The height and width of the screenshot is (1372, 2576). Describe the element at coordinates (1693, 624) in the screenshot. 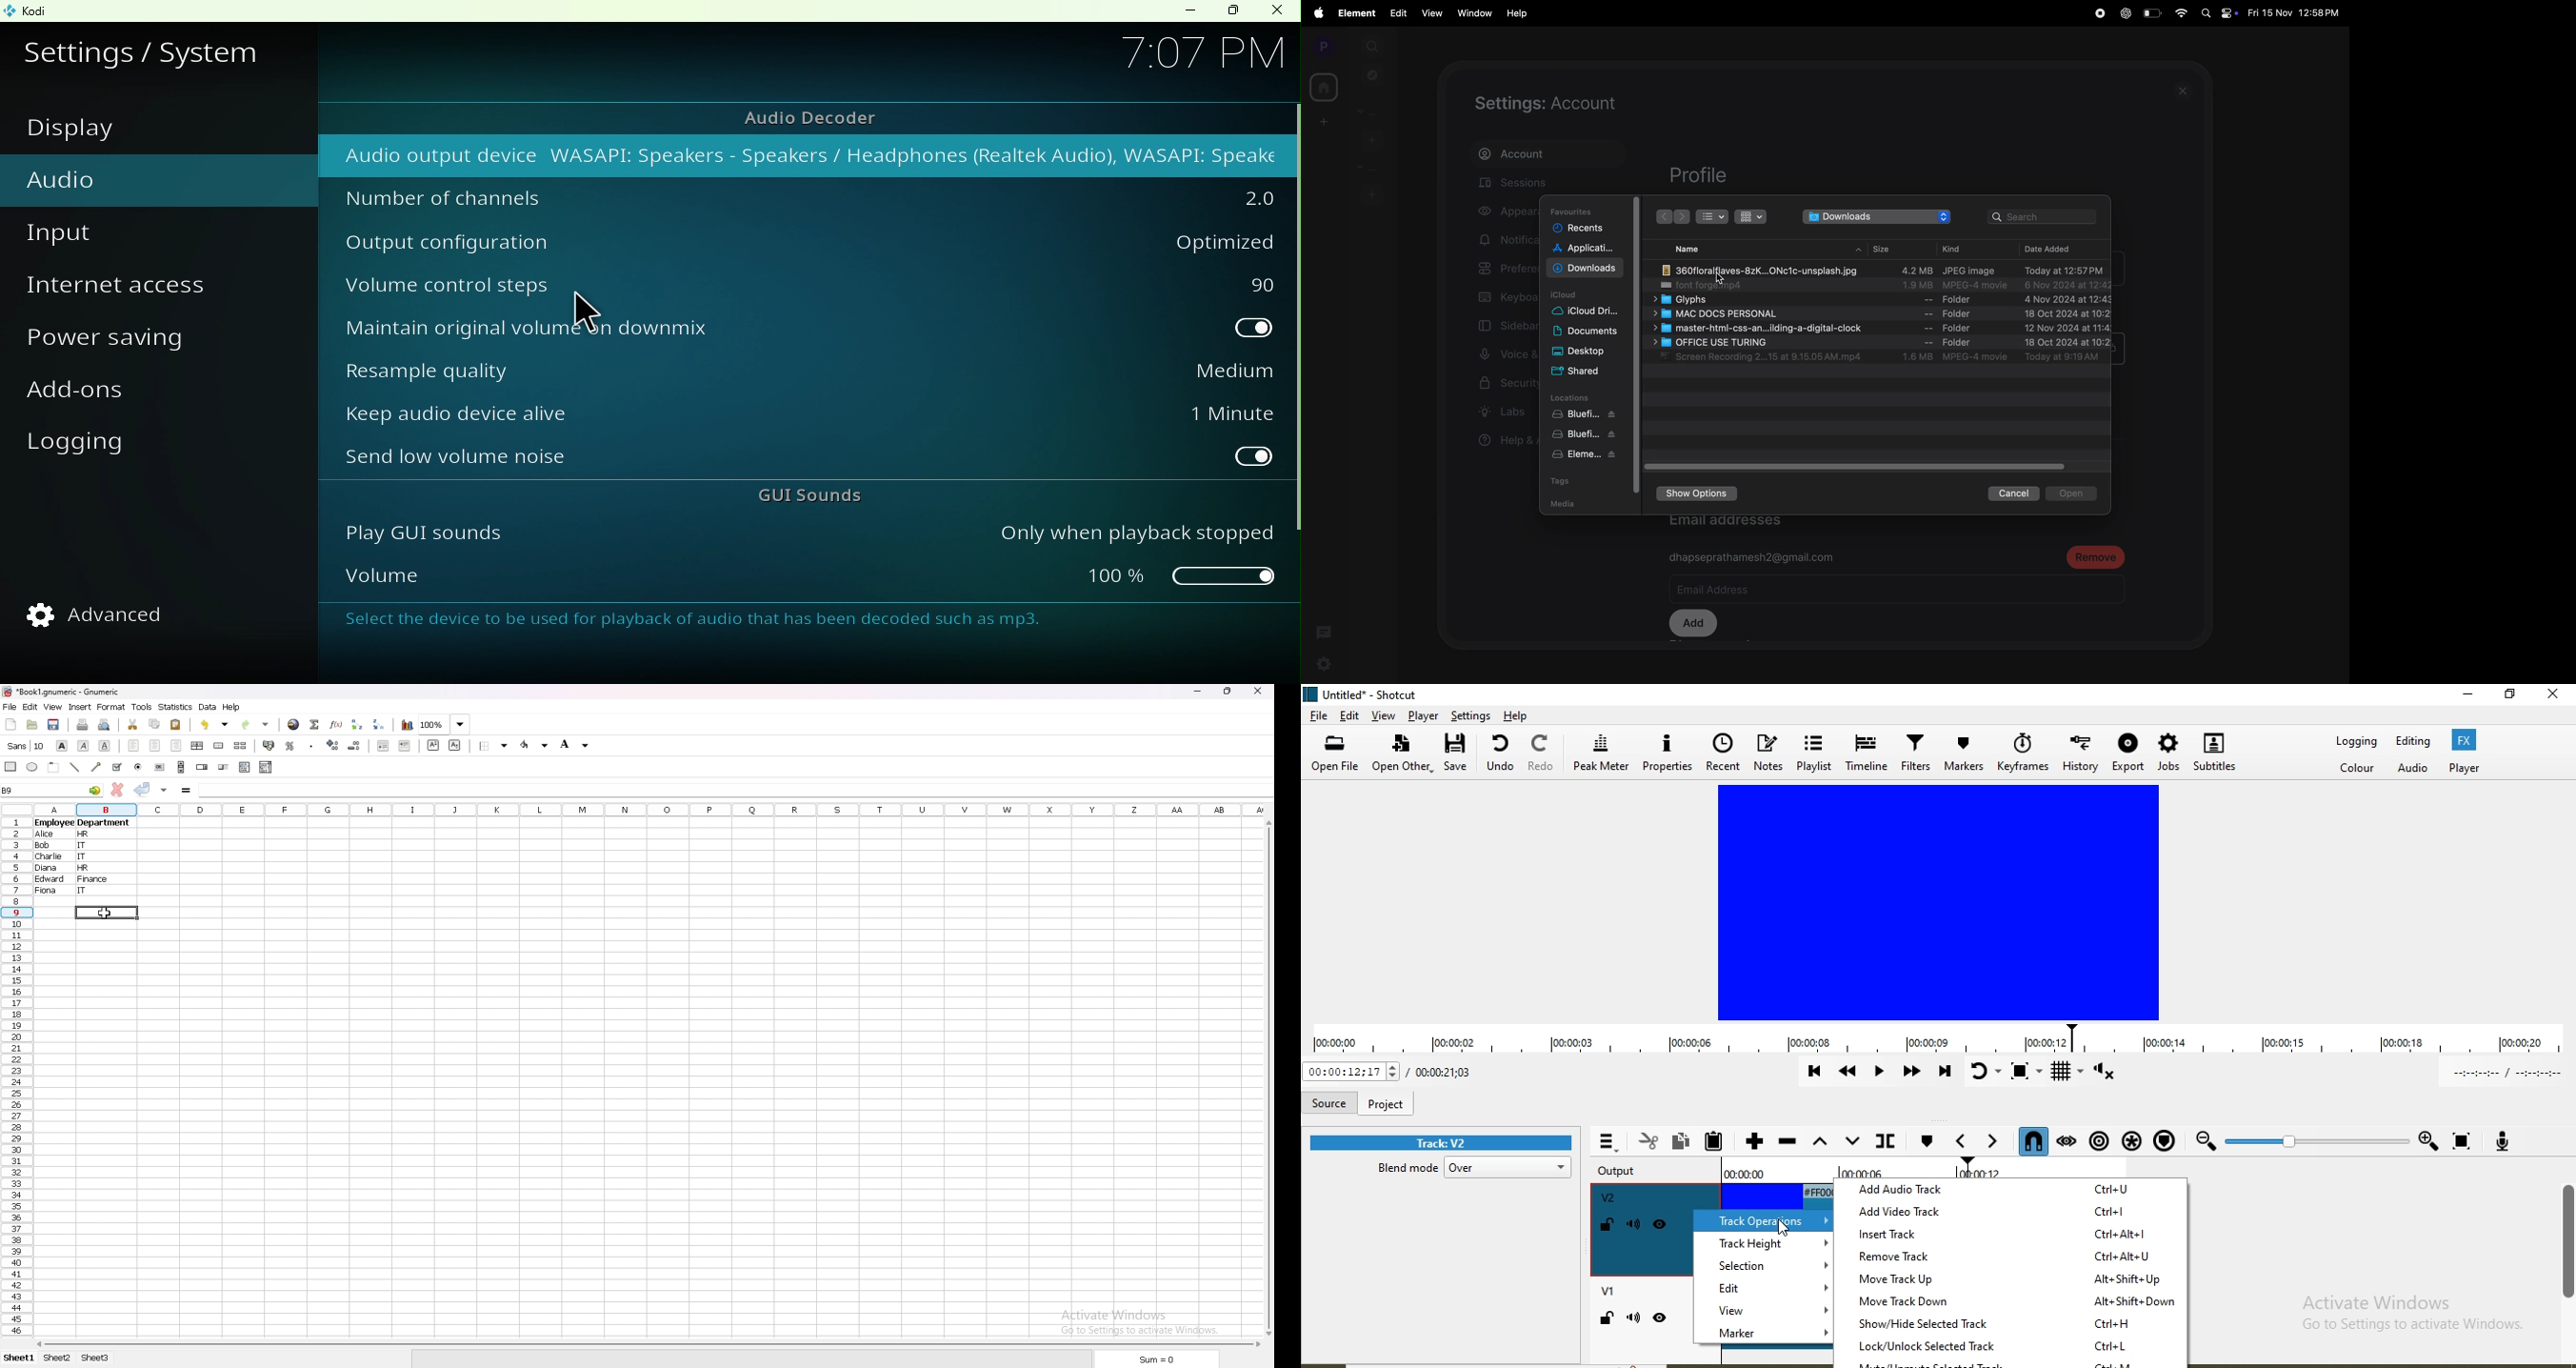

I see `add` at that location.